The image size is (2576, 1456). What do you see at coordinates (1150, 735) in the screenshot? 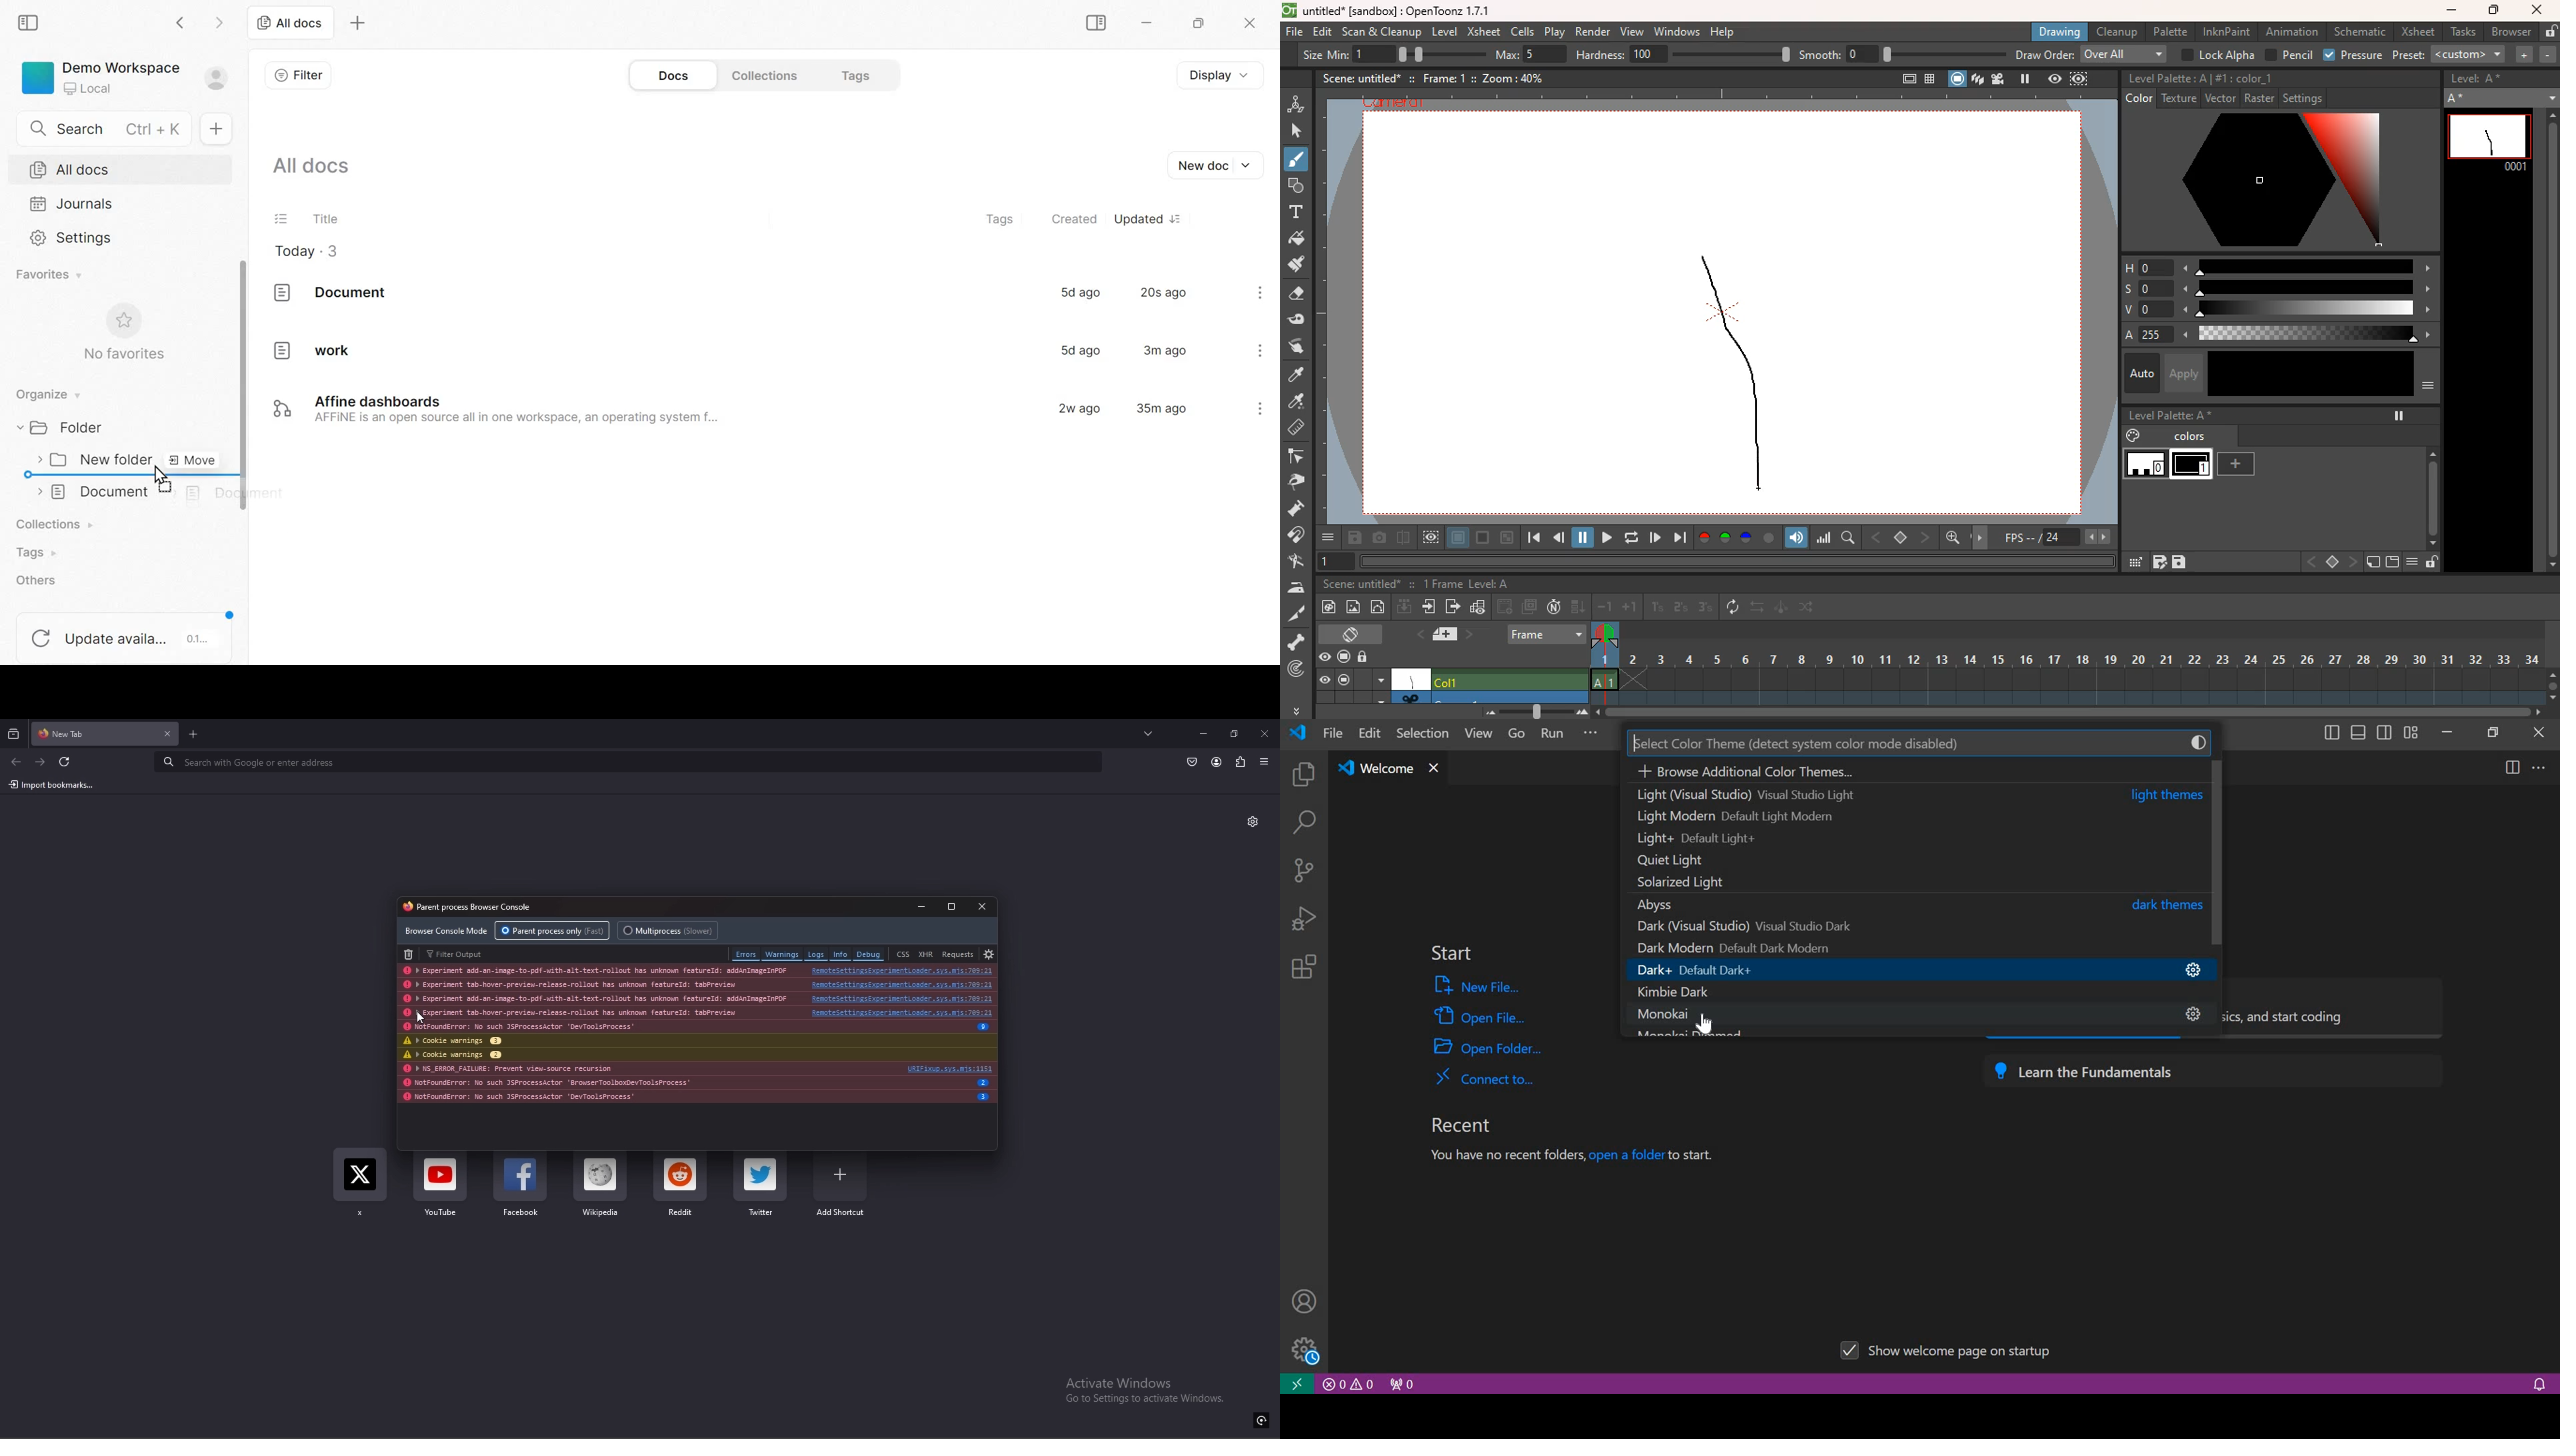
I see `list all tabs` at bounding box center [1150, 735].